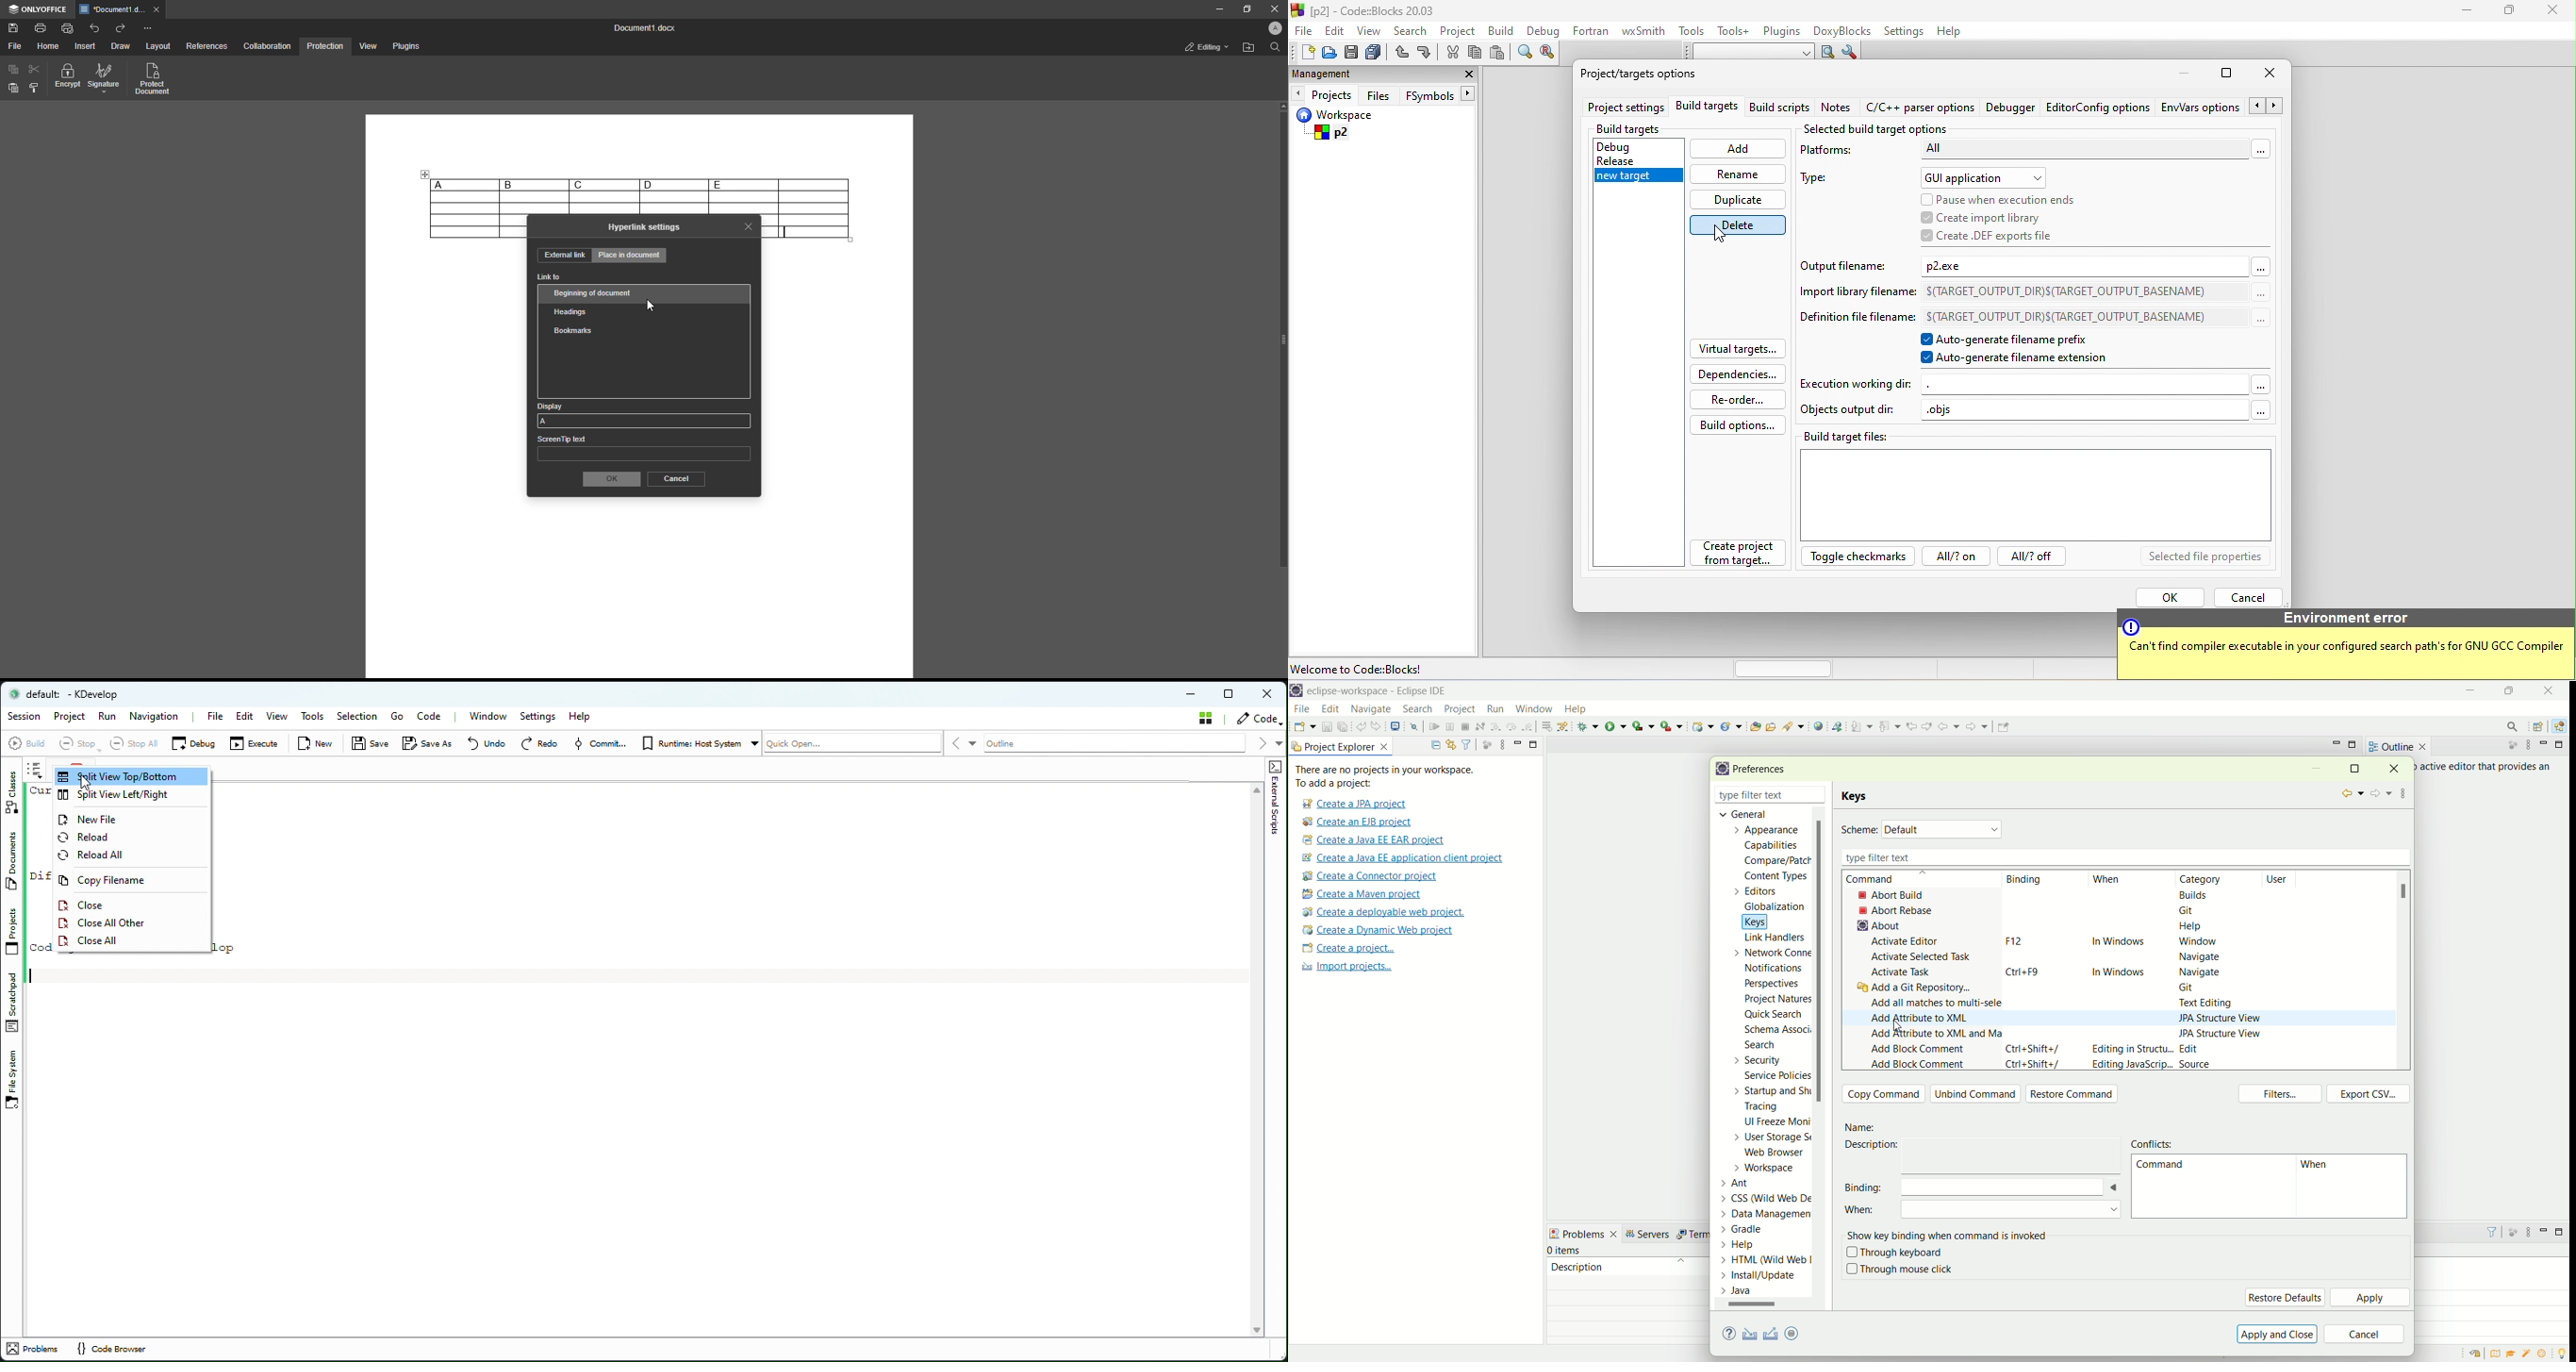  I want to click on add a Git repository, so click(1918, 989).